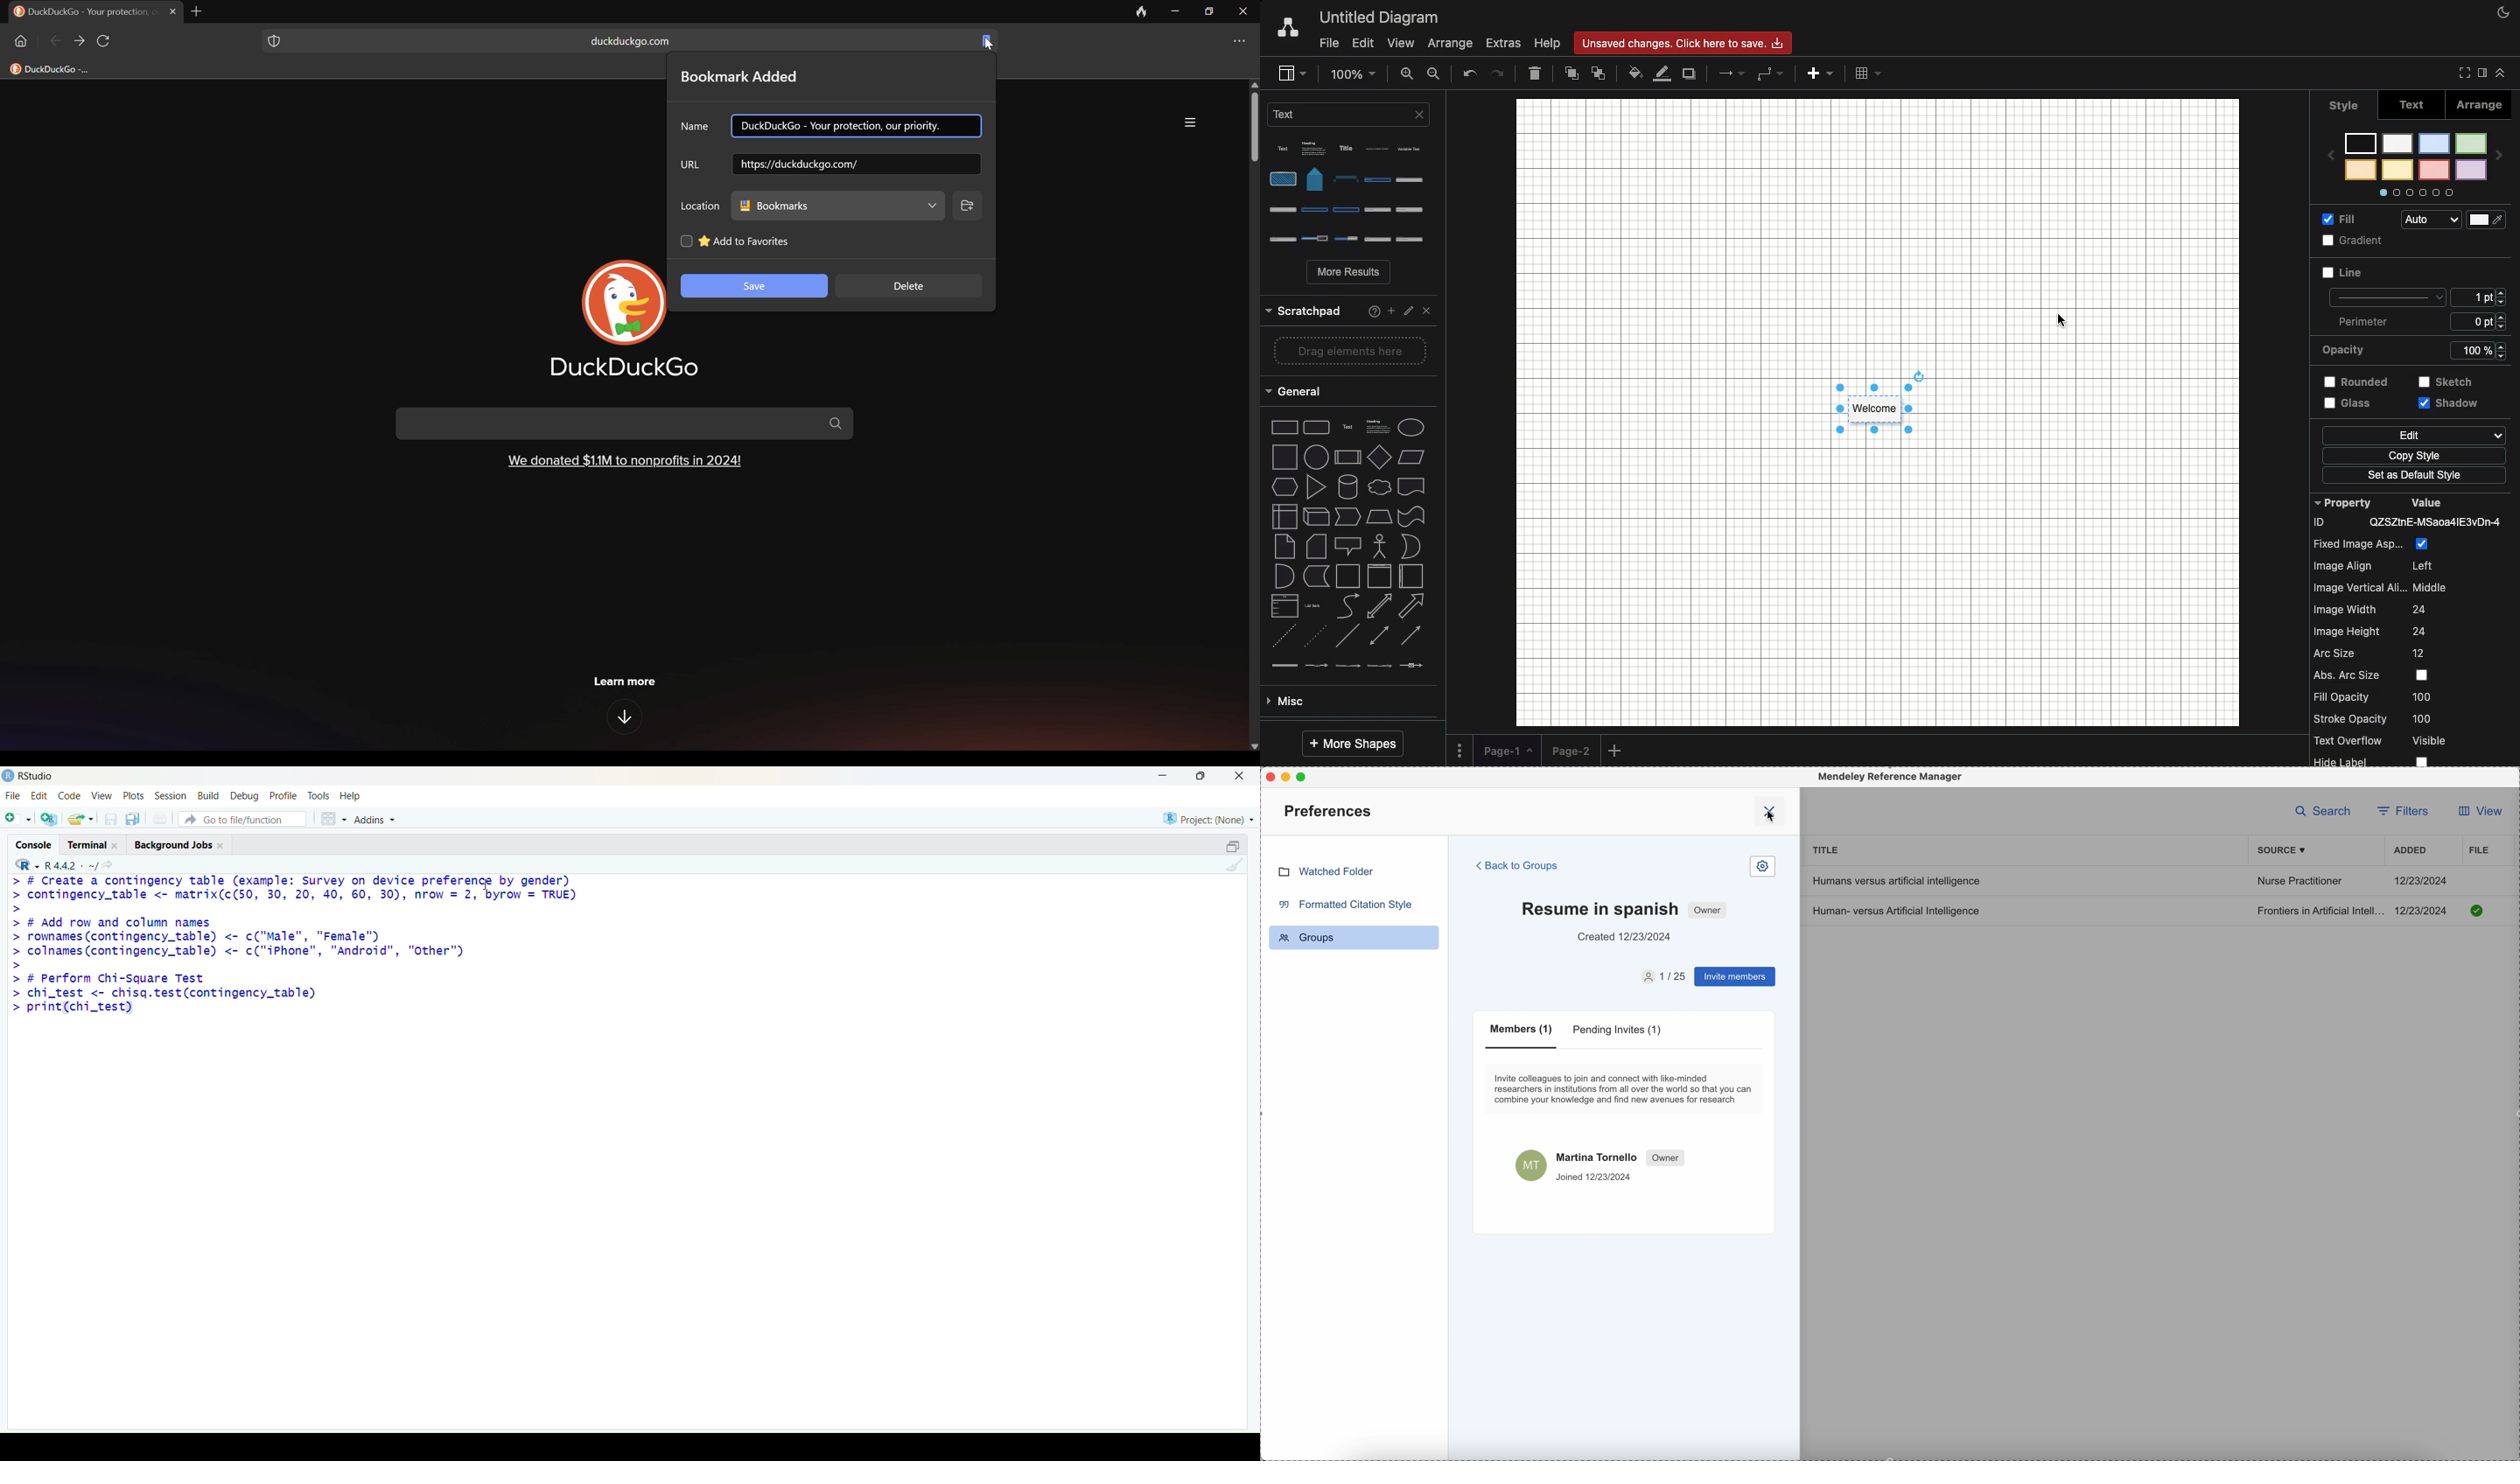 Image resolution: width=2520 pixels, height=1484 pixels. I want to click on go to file/function, so click(242, 820).